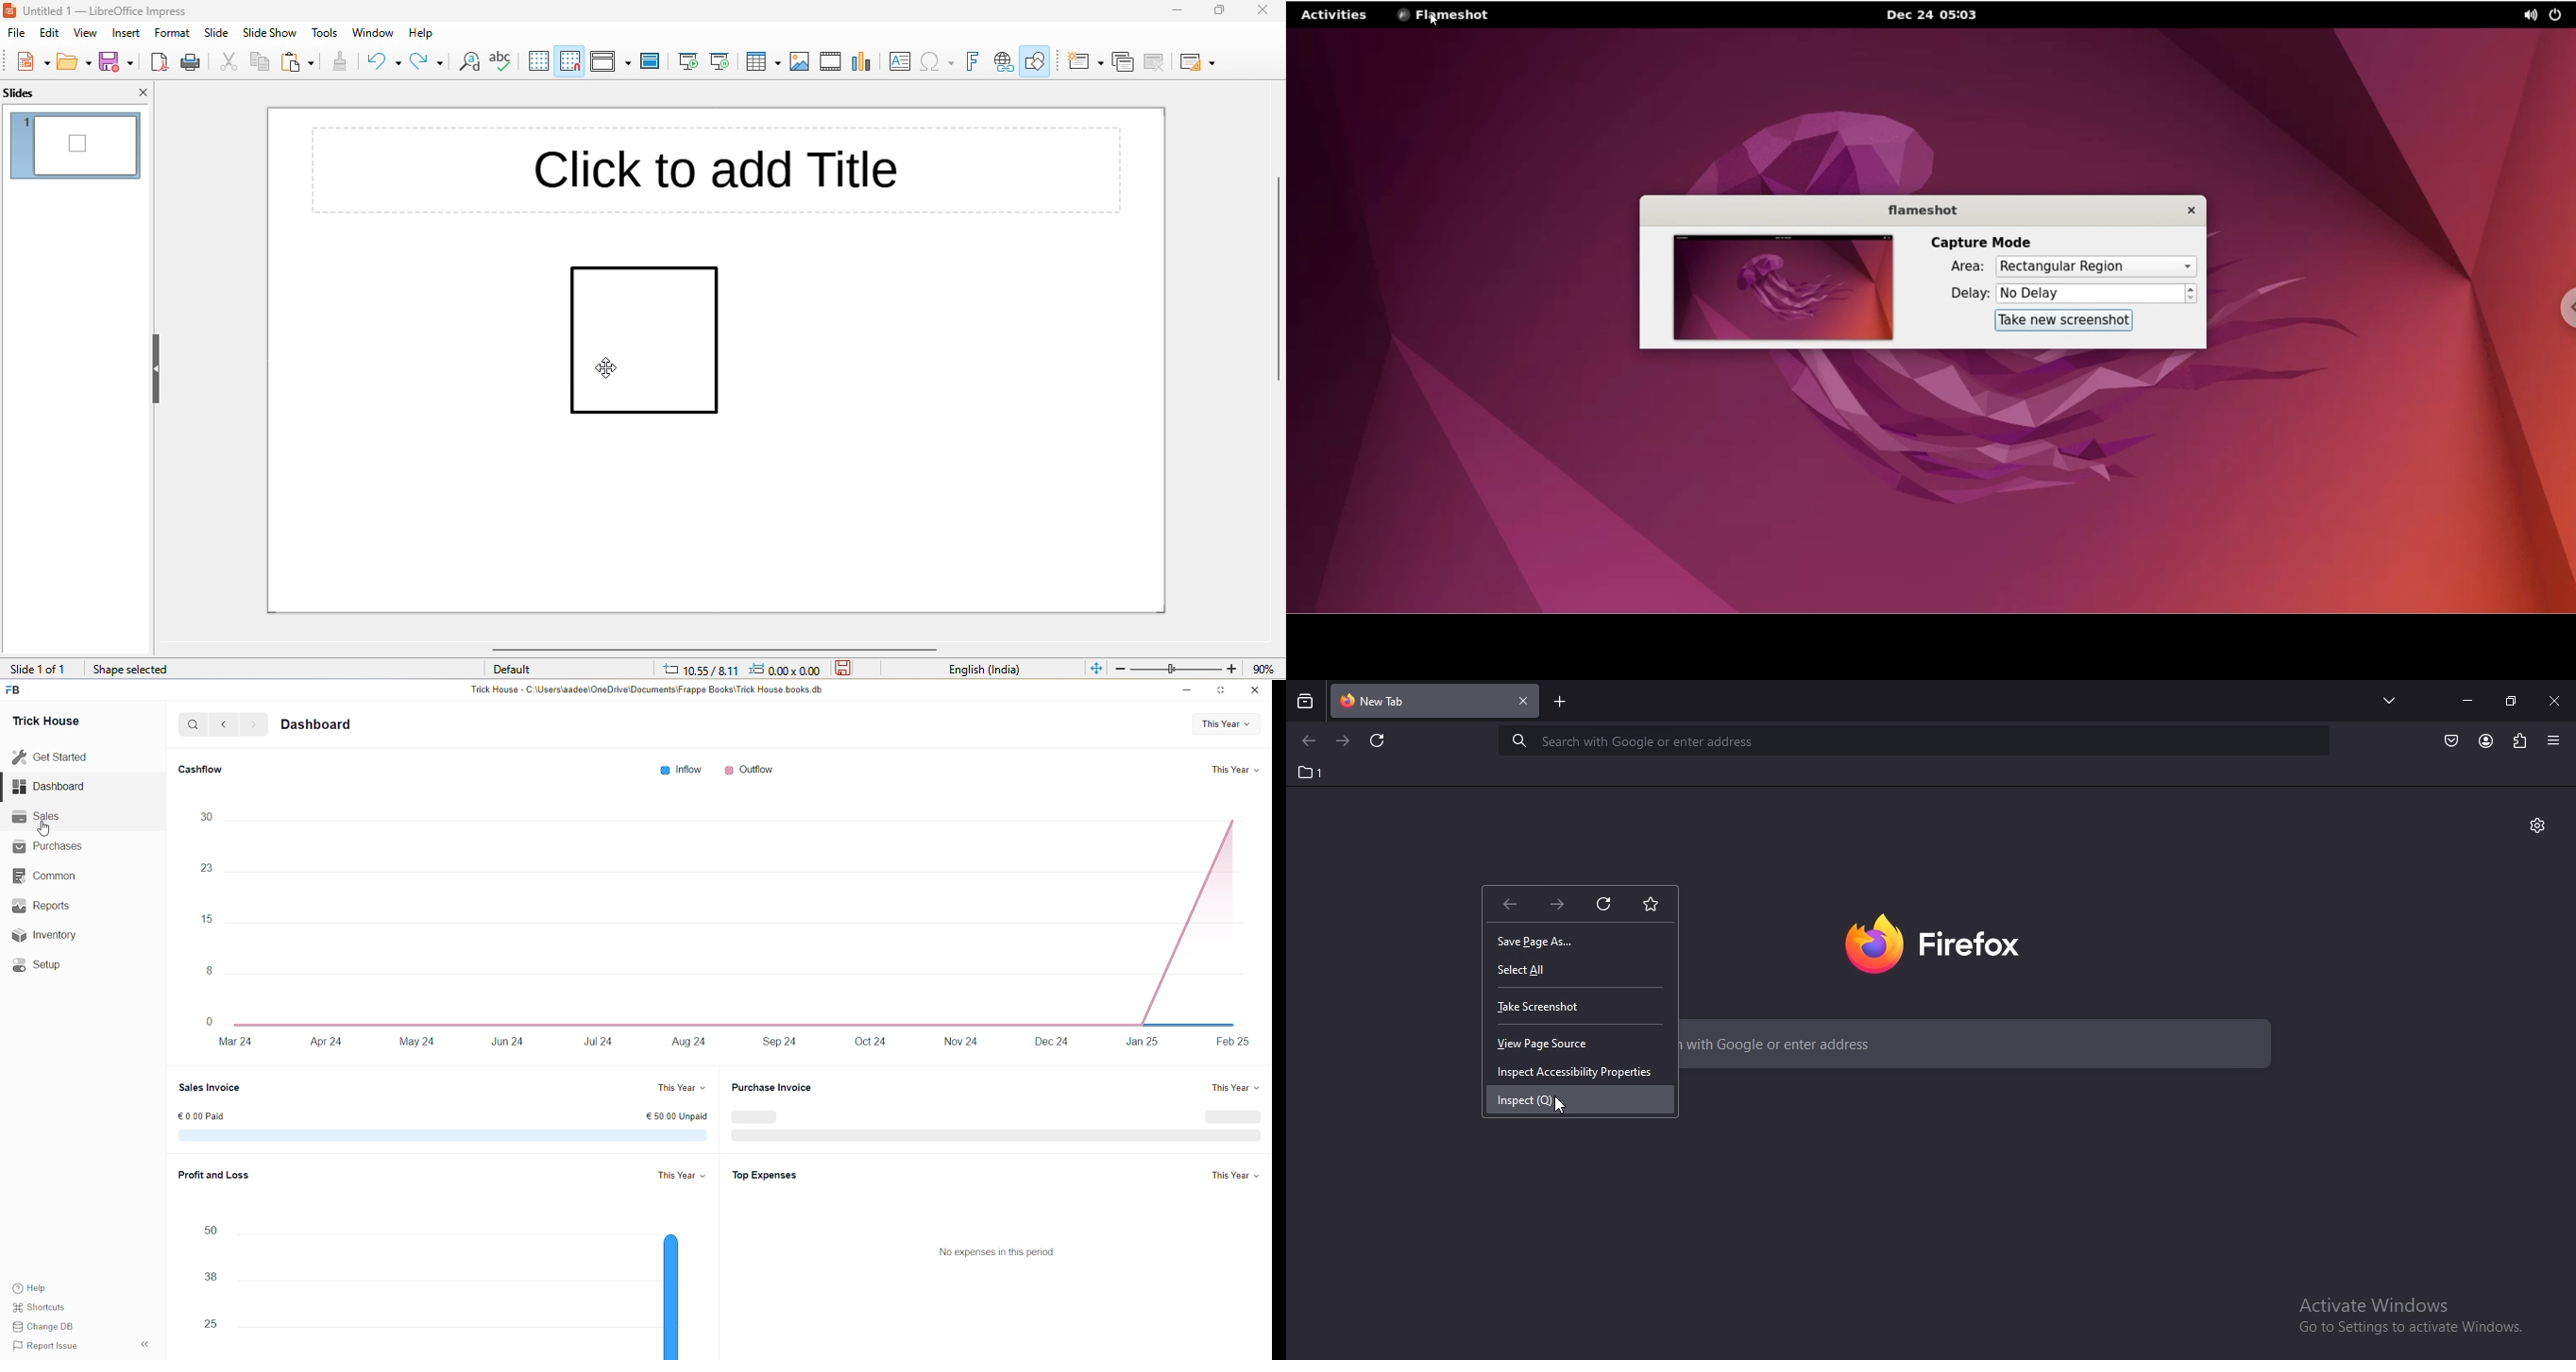  Describe the element at coordinates (831, 61) in the screenshot. I see `media` at that location.